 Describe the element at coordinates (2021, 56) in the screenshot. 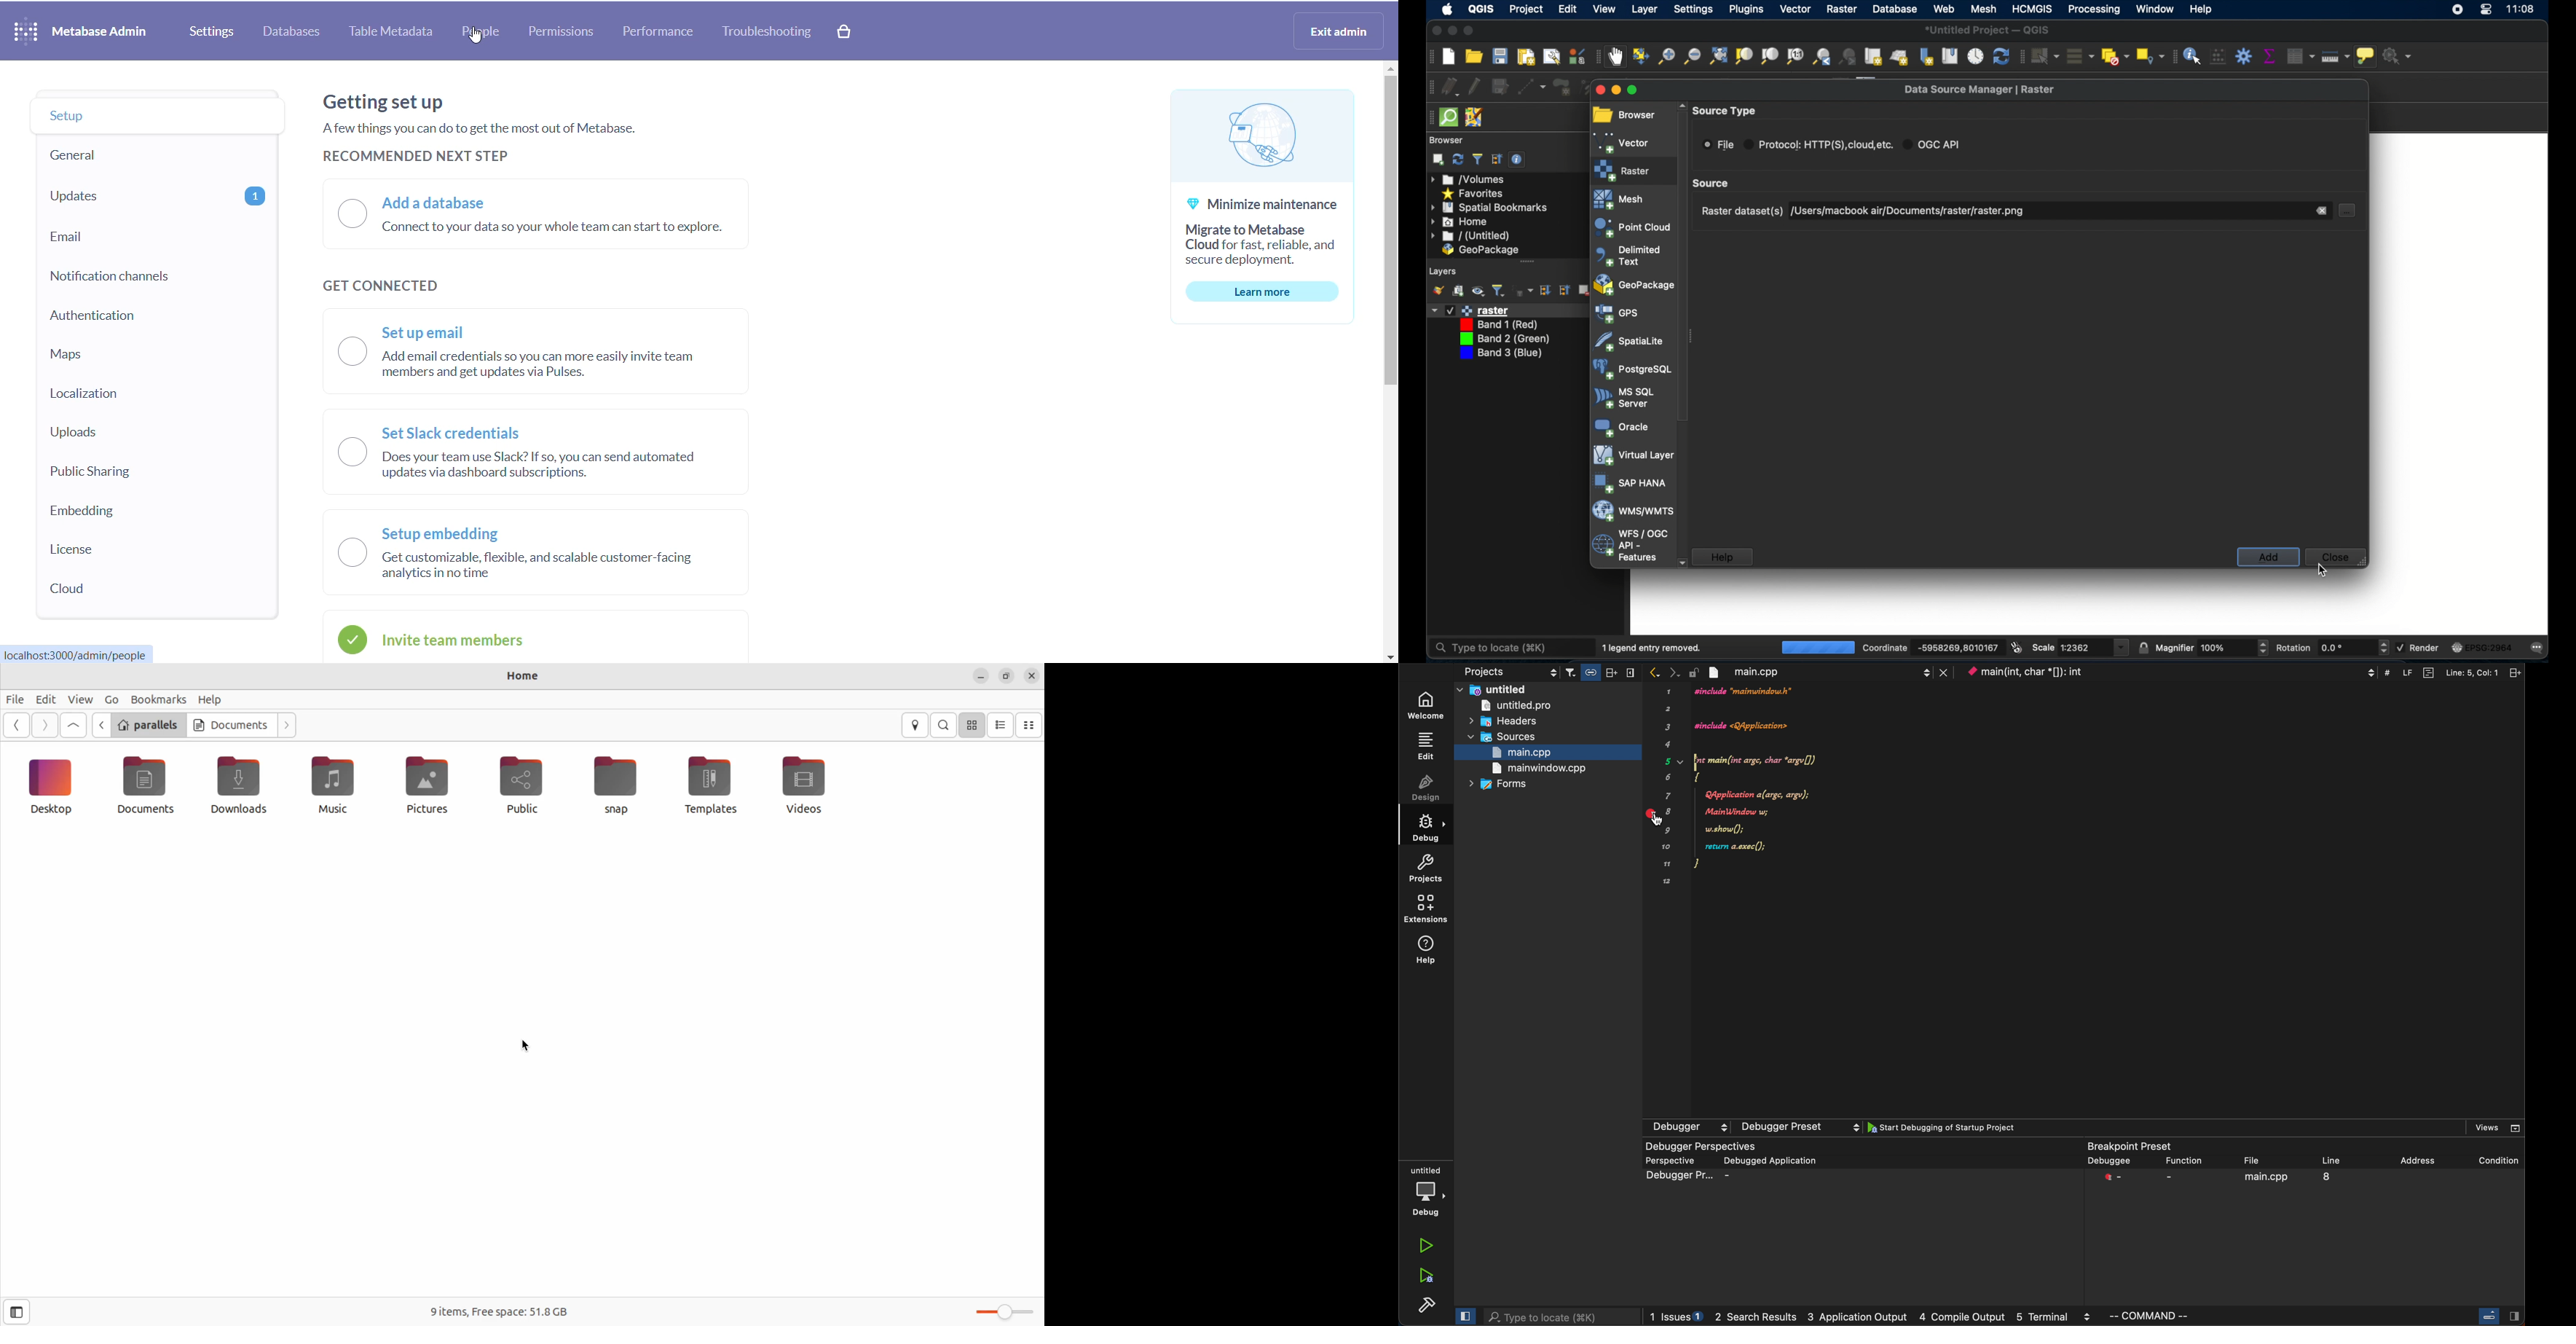

I see `selection toolbar` at that location.